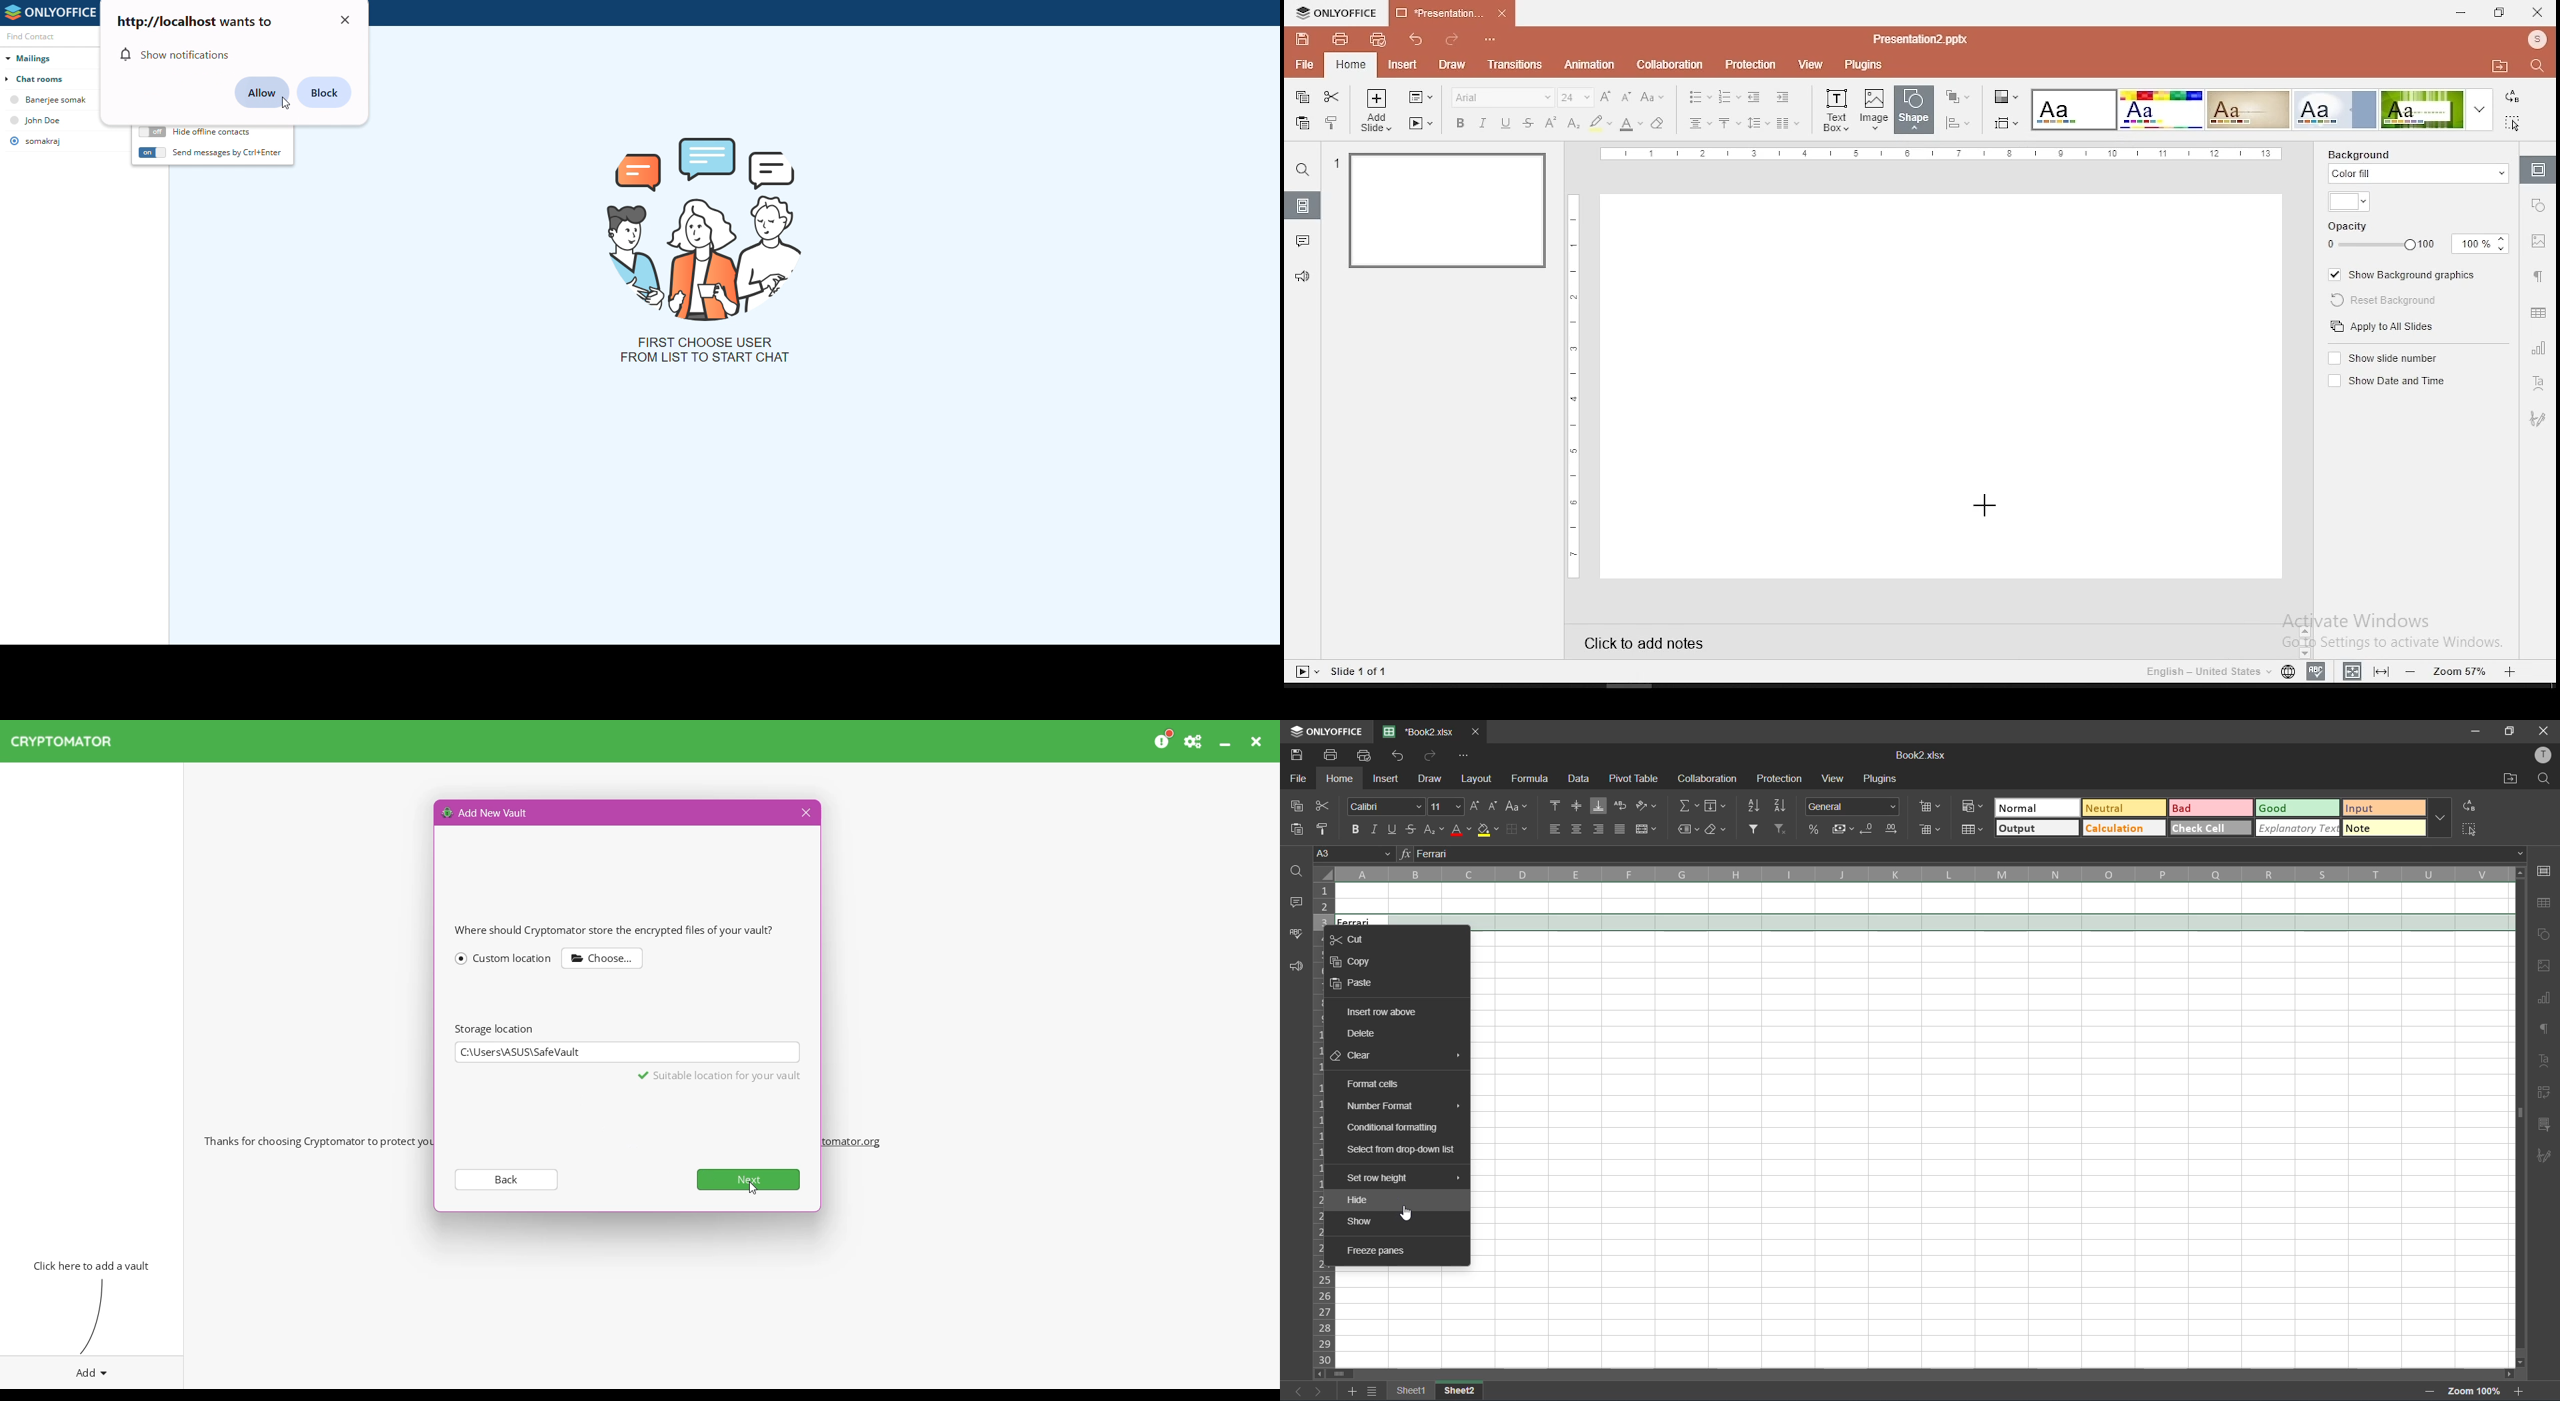  What do you see at coordinates (2352, 670) in the screenshot?
I see `fit to width` at bounding box center [2352, 670].